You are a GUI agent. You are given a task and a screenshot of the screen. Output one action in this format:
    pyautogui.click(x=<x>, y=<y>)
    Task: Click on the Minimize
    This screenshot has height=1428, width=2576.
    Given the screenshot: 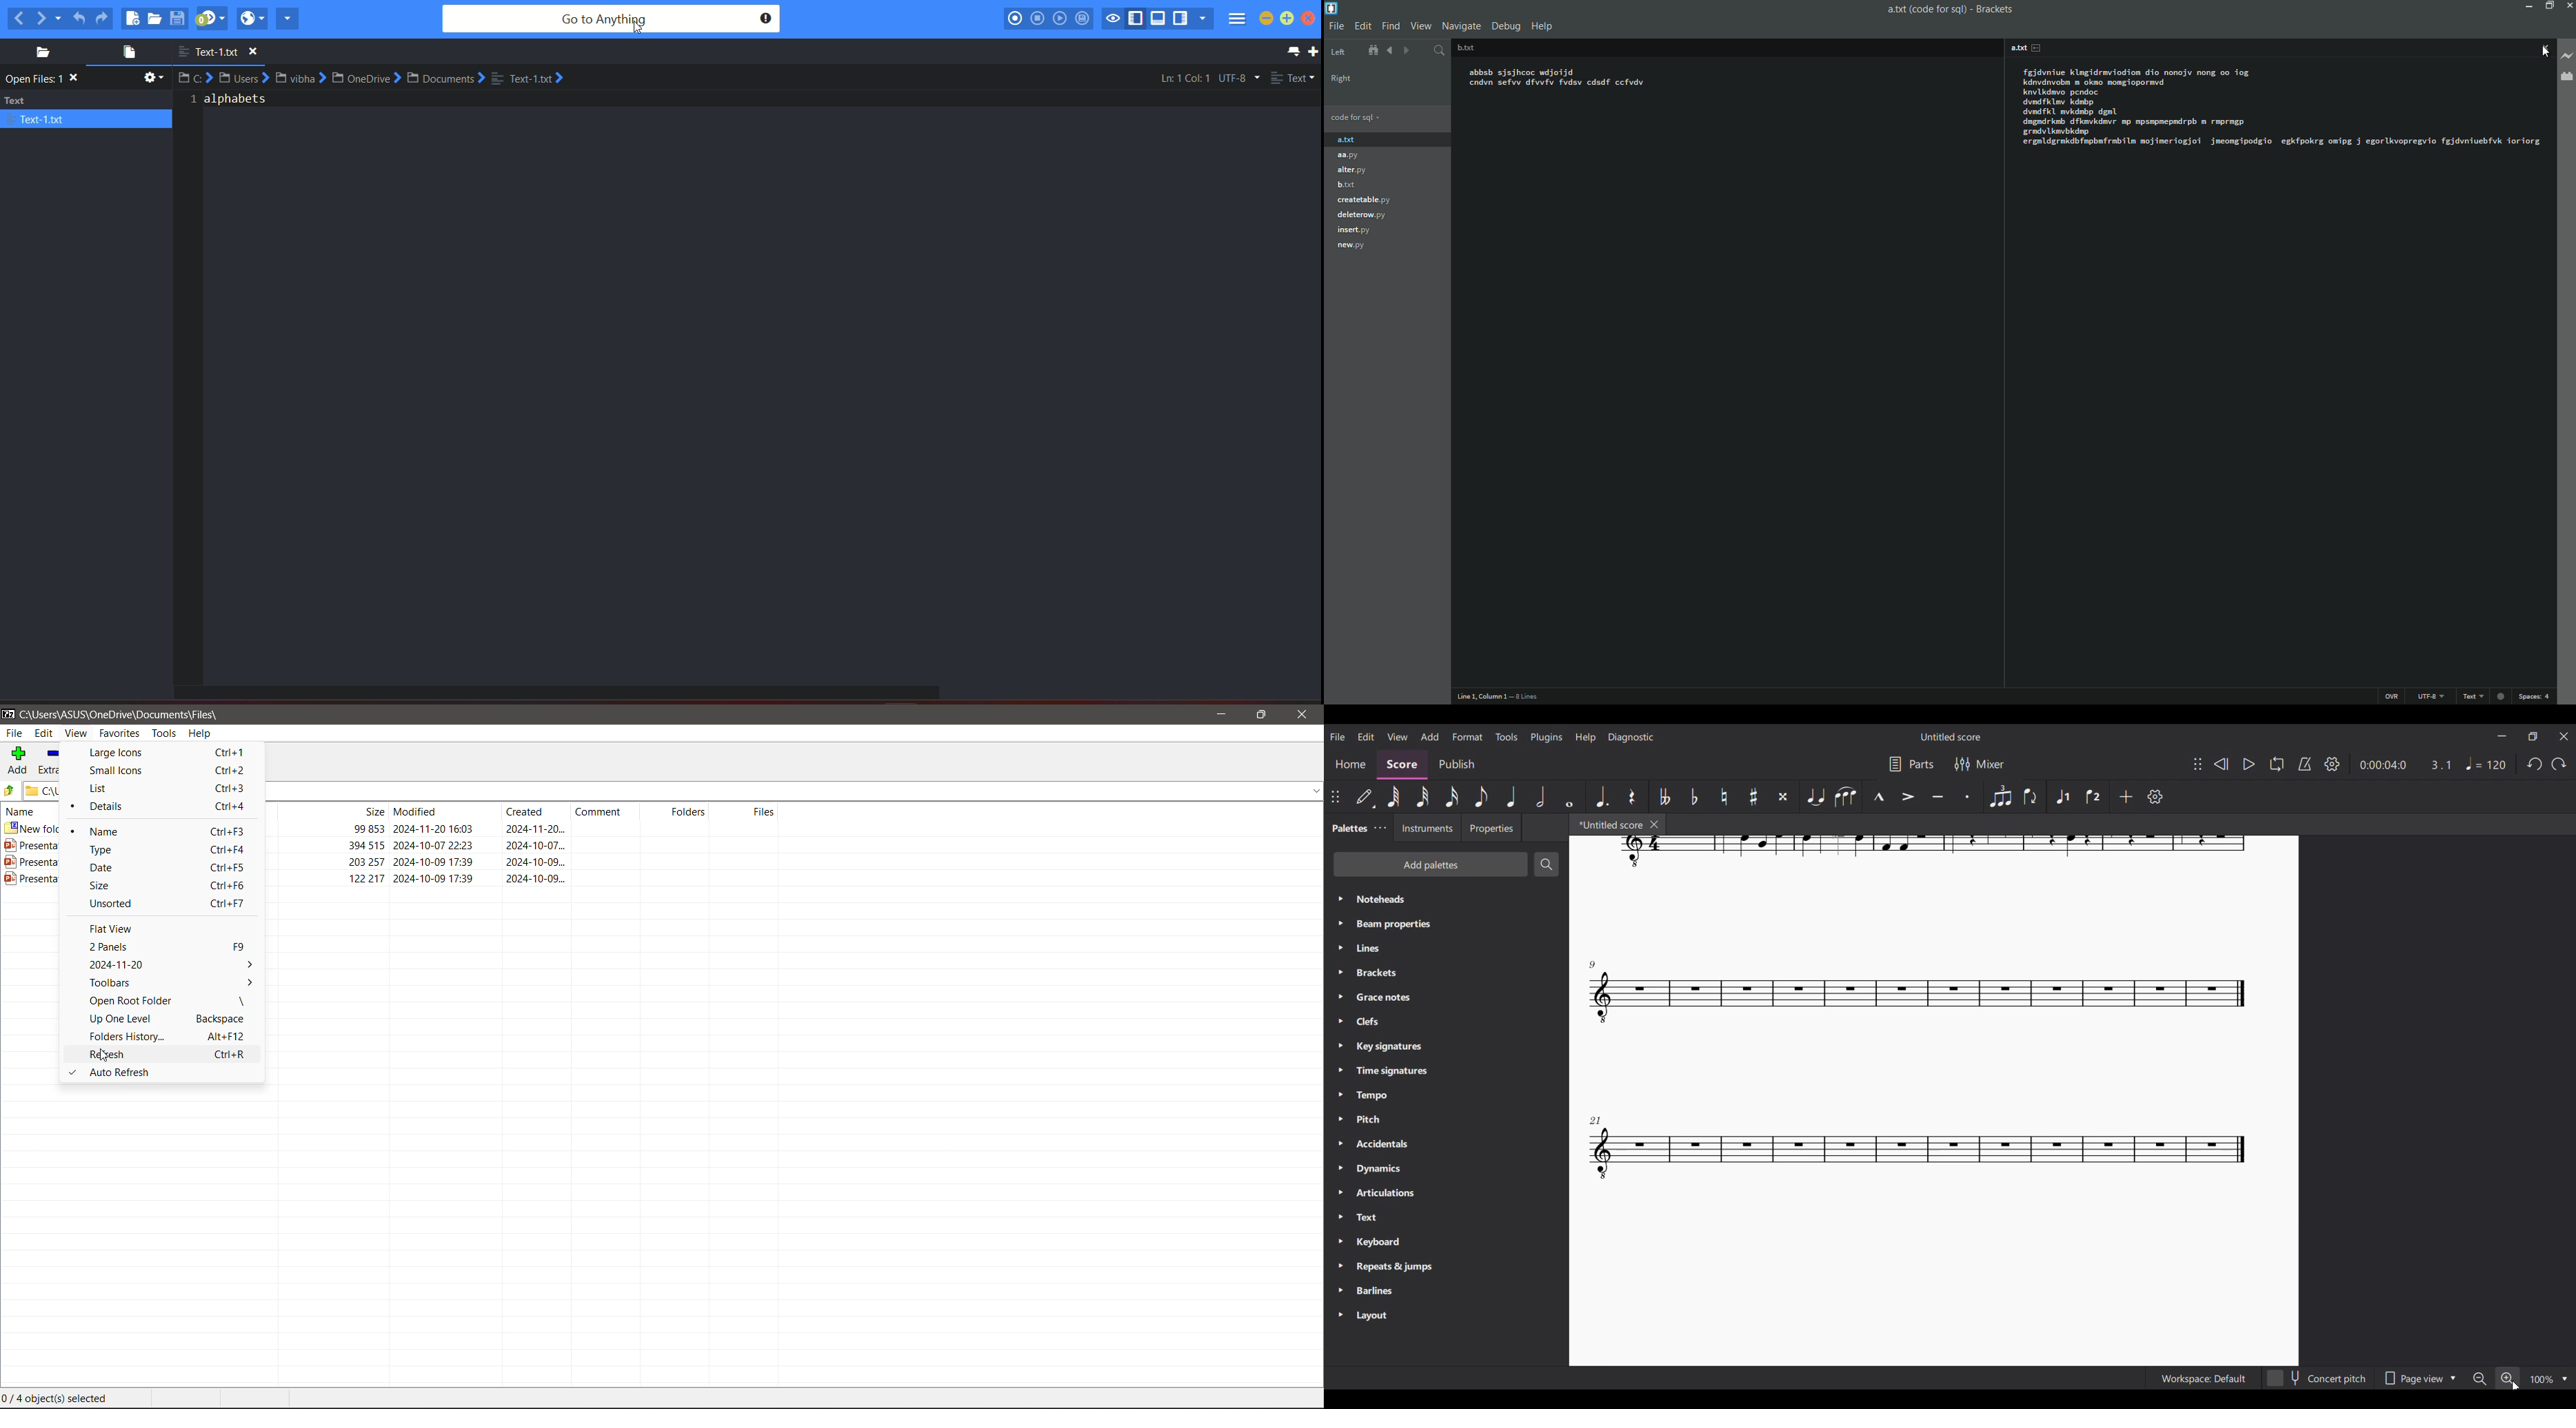 What is the action you would take?
    pyautogui.click(x=1221, y=715)
    